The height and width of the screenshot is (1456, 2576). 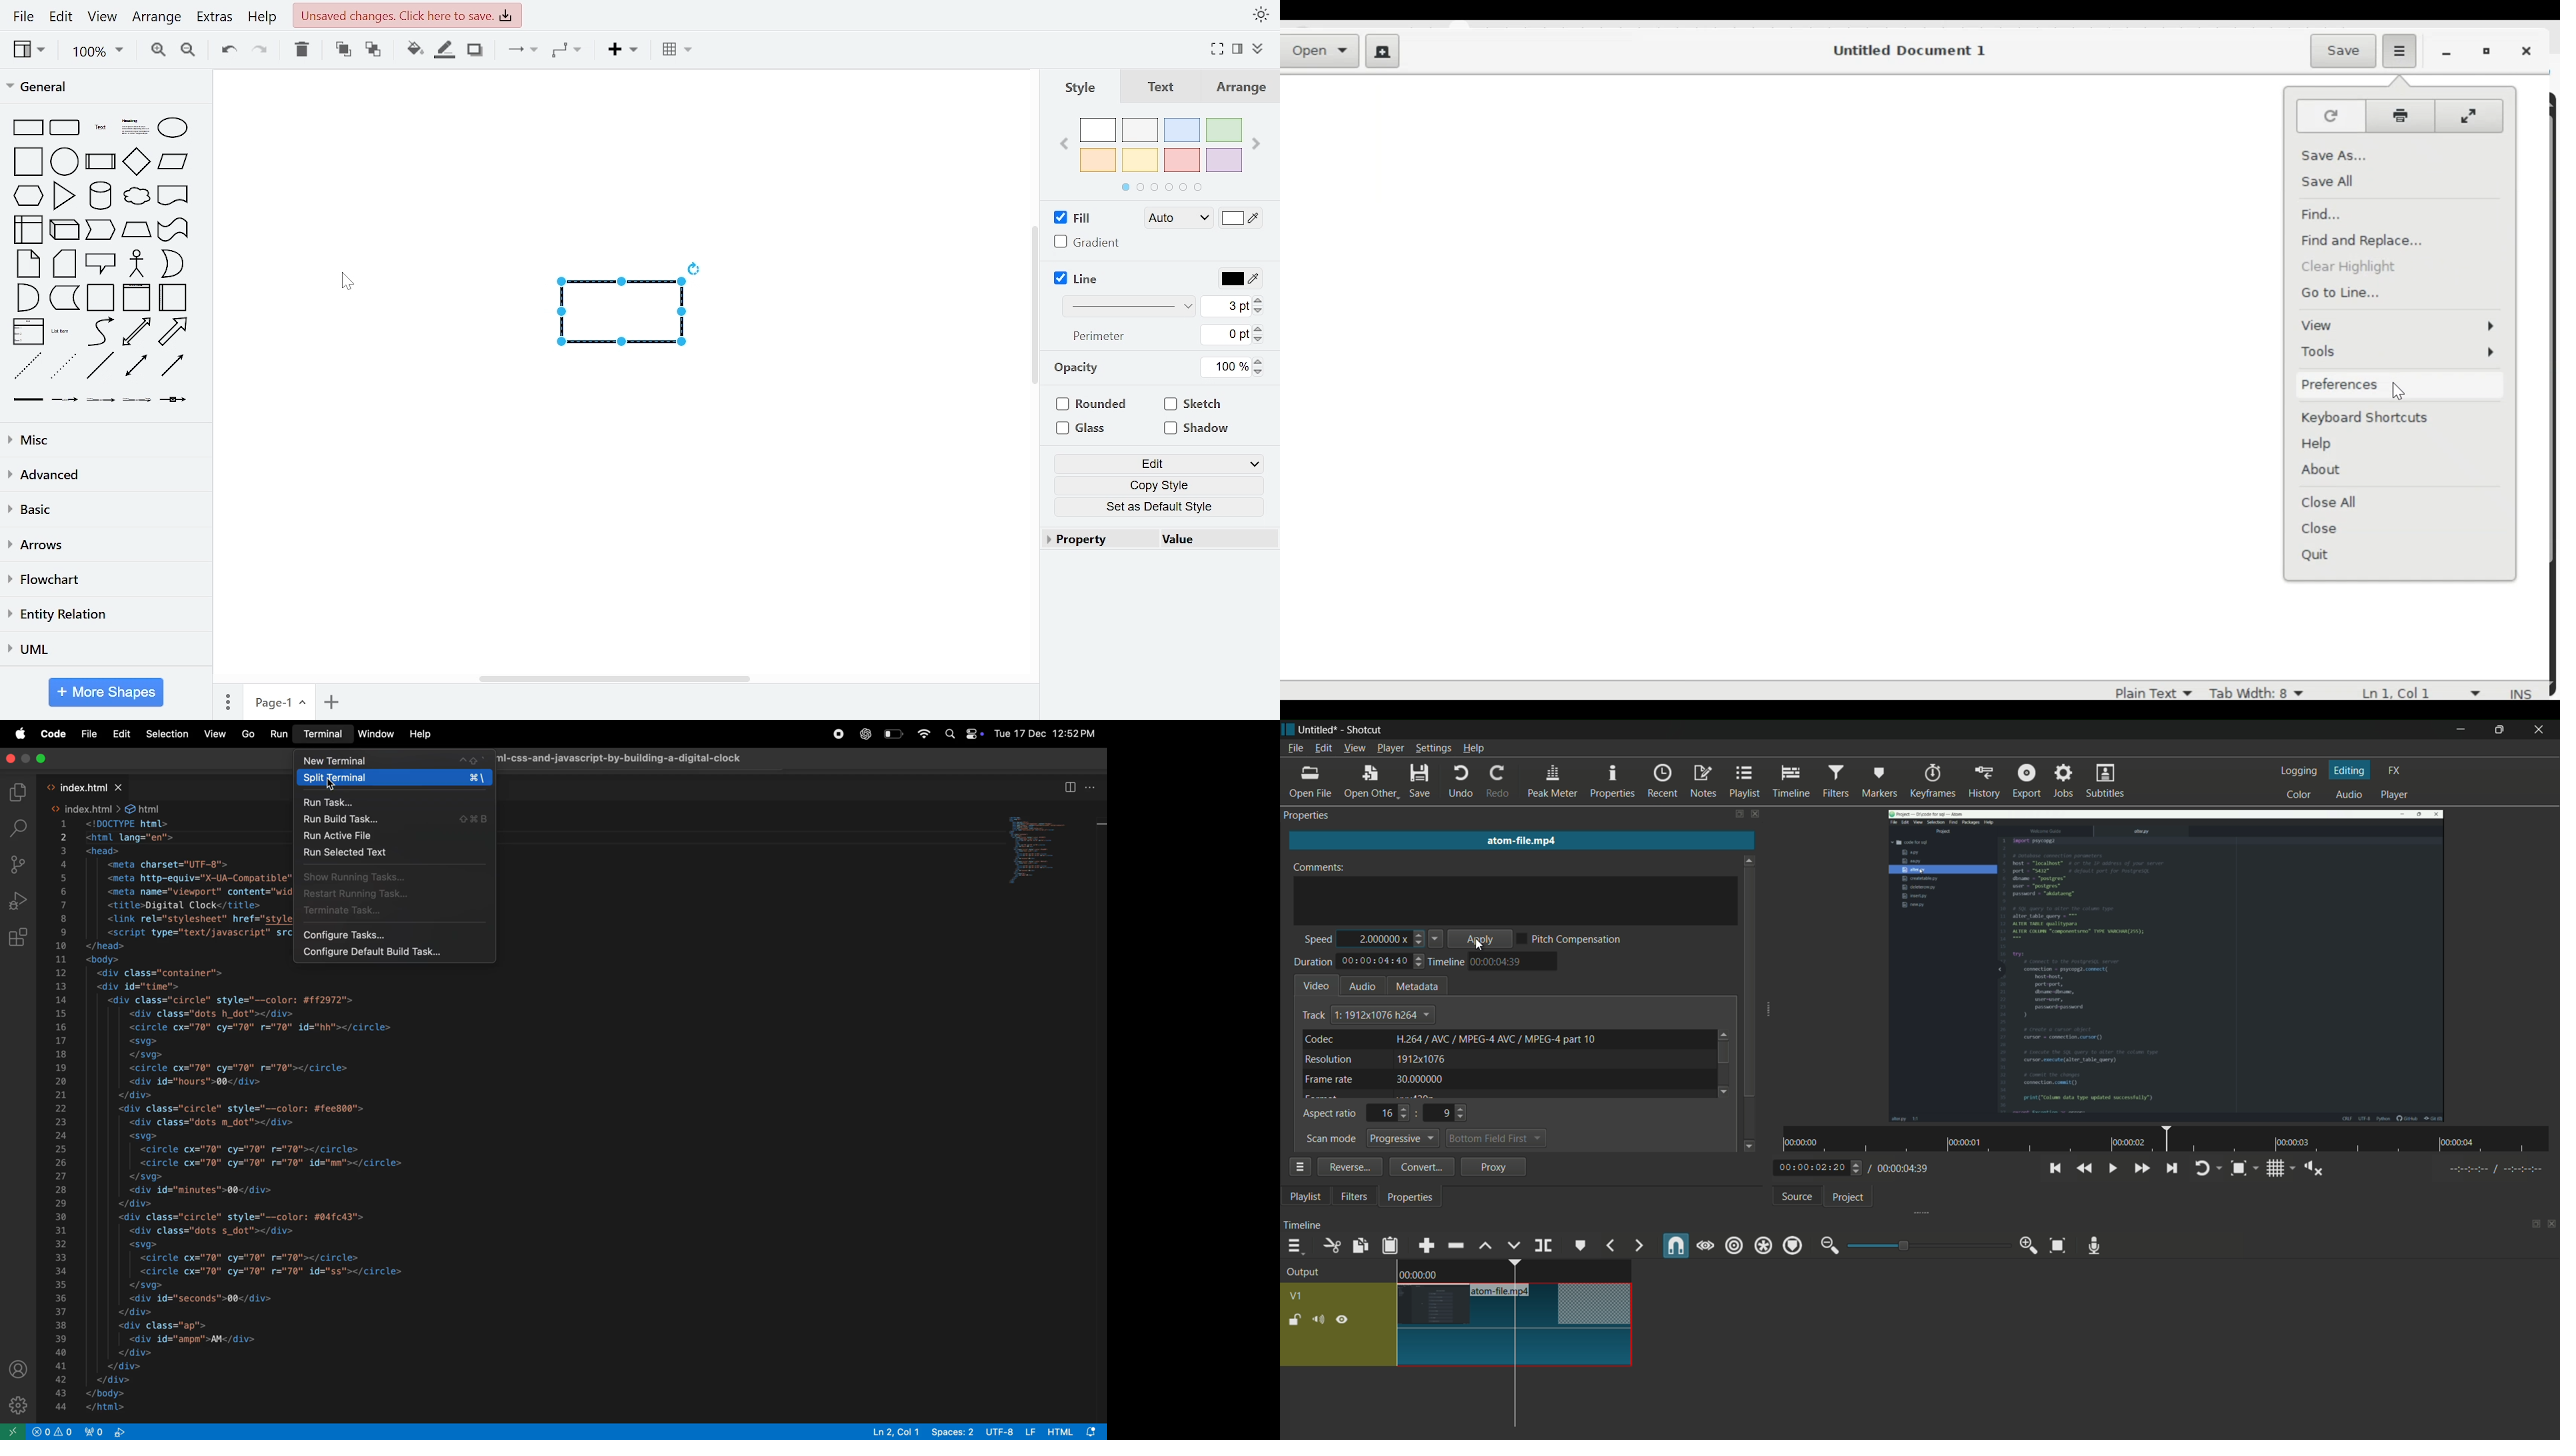 I want to click on scan mode, so click(x=1331, y=1139).